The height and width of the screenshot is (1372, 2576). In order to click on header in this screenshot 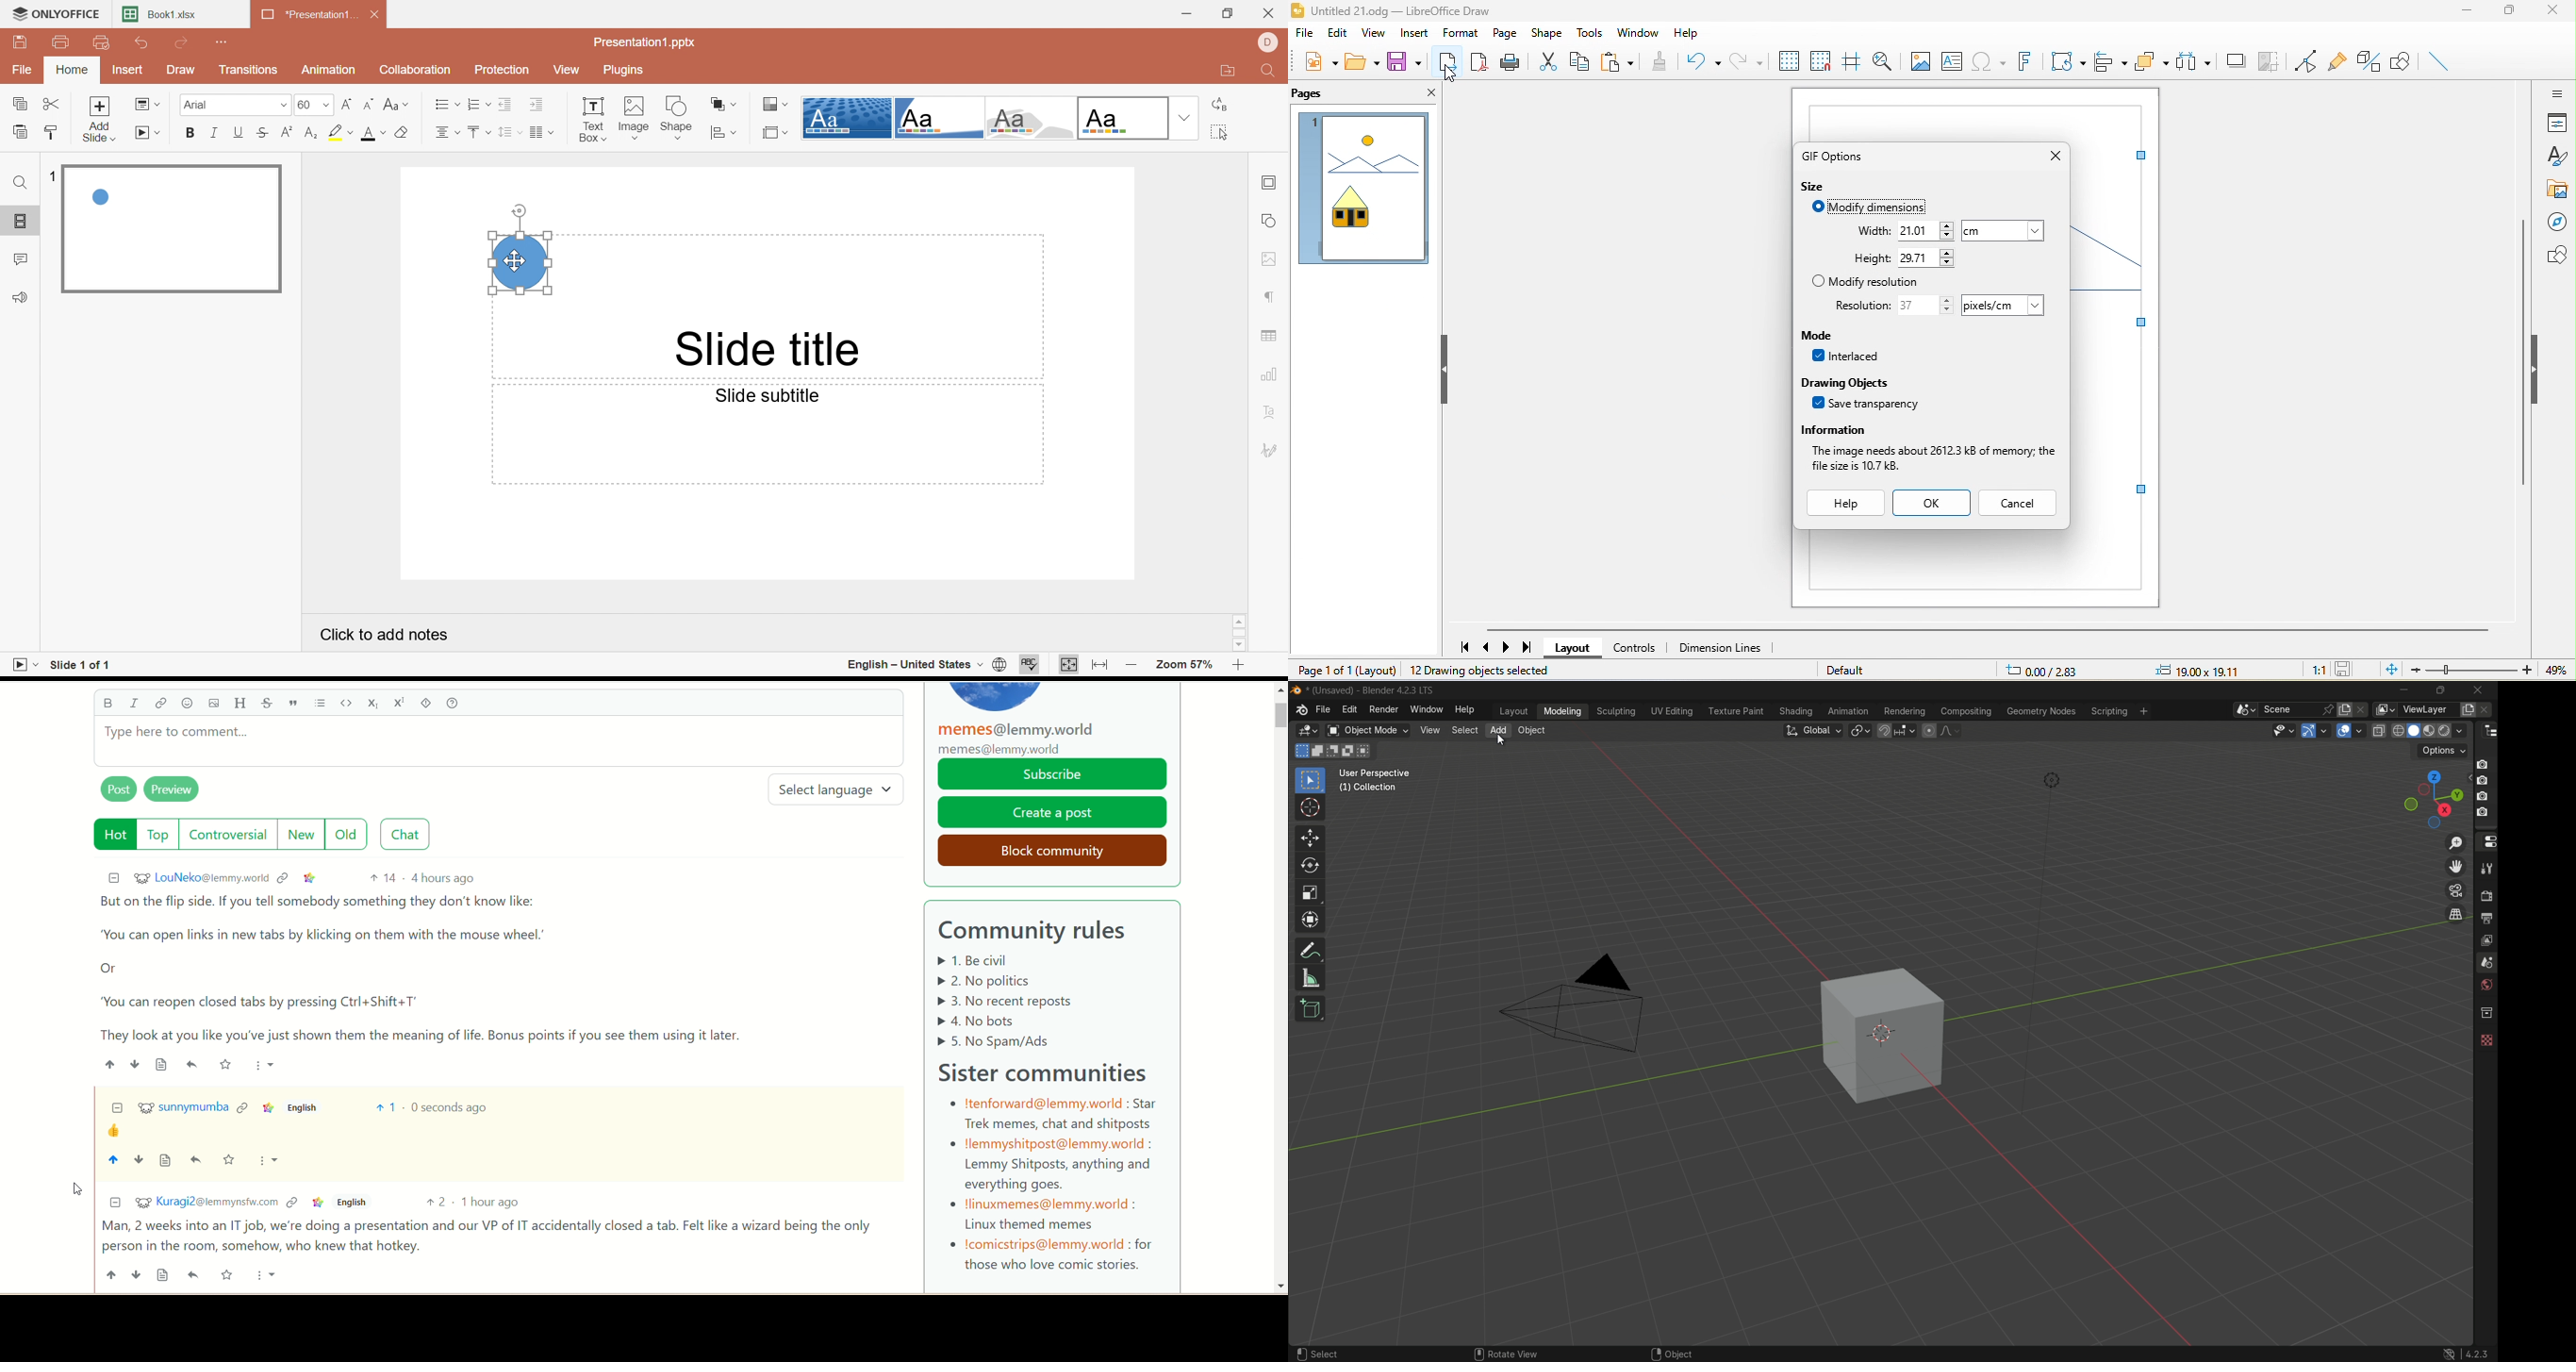, I will do `click(240, 703)`.